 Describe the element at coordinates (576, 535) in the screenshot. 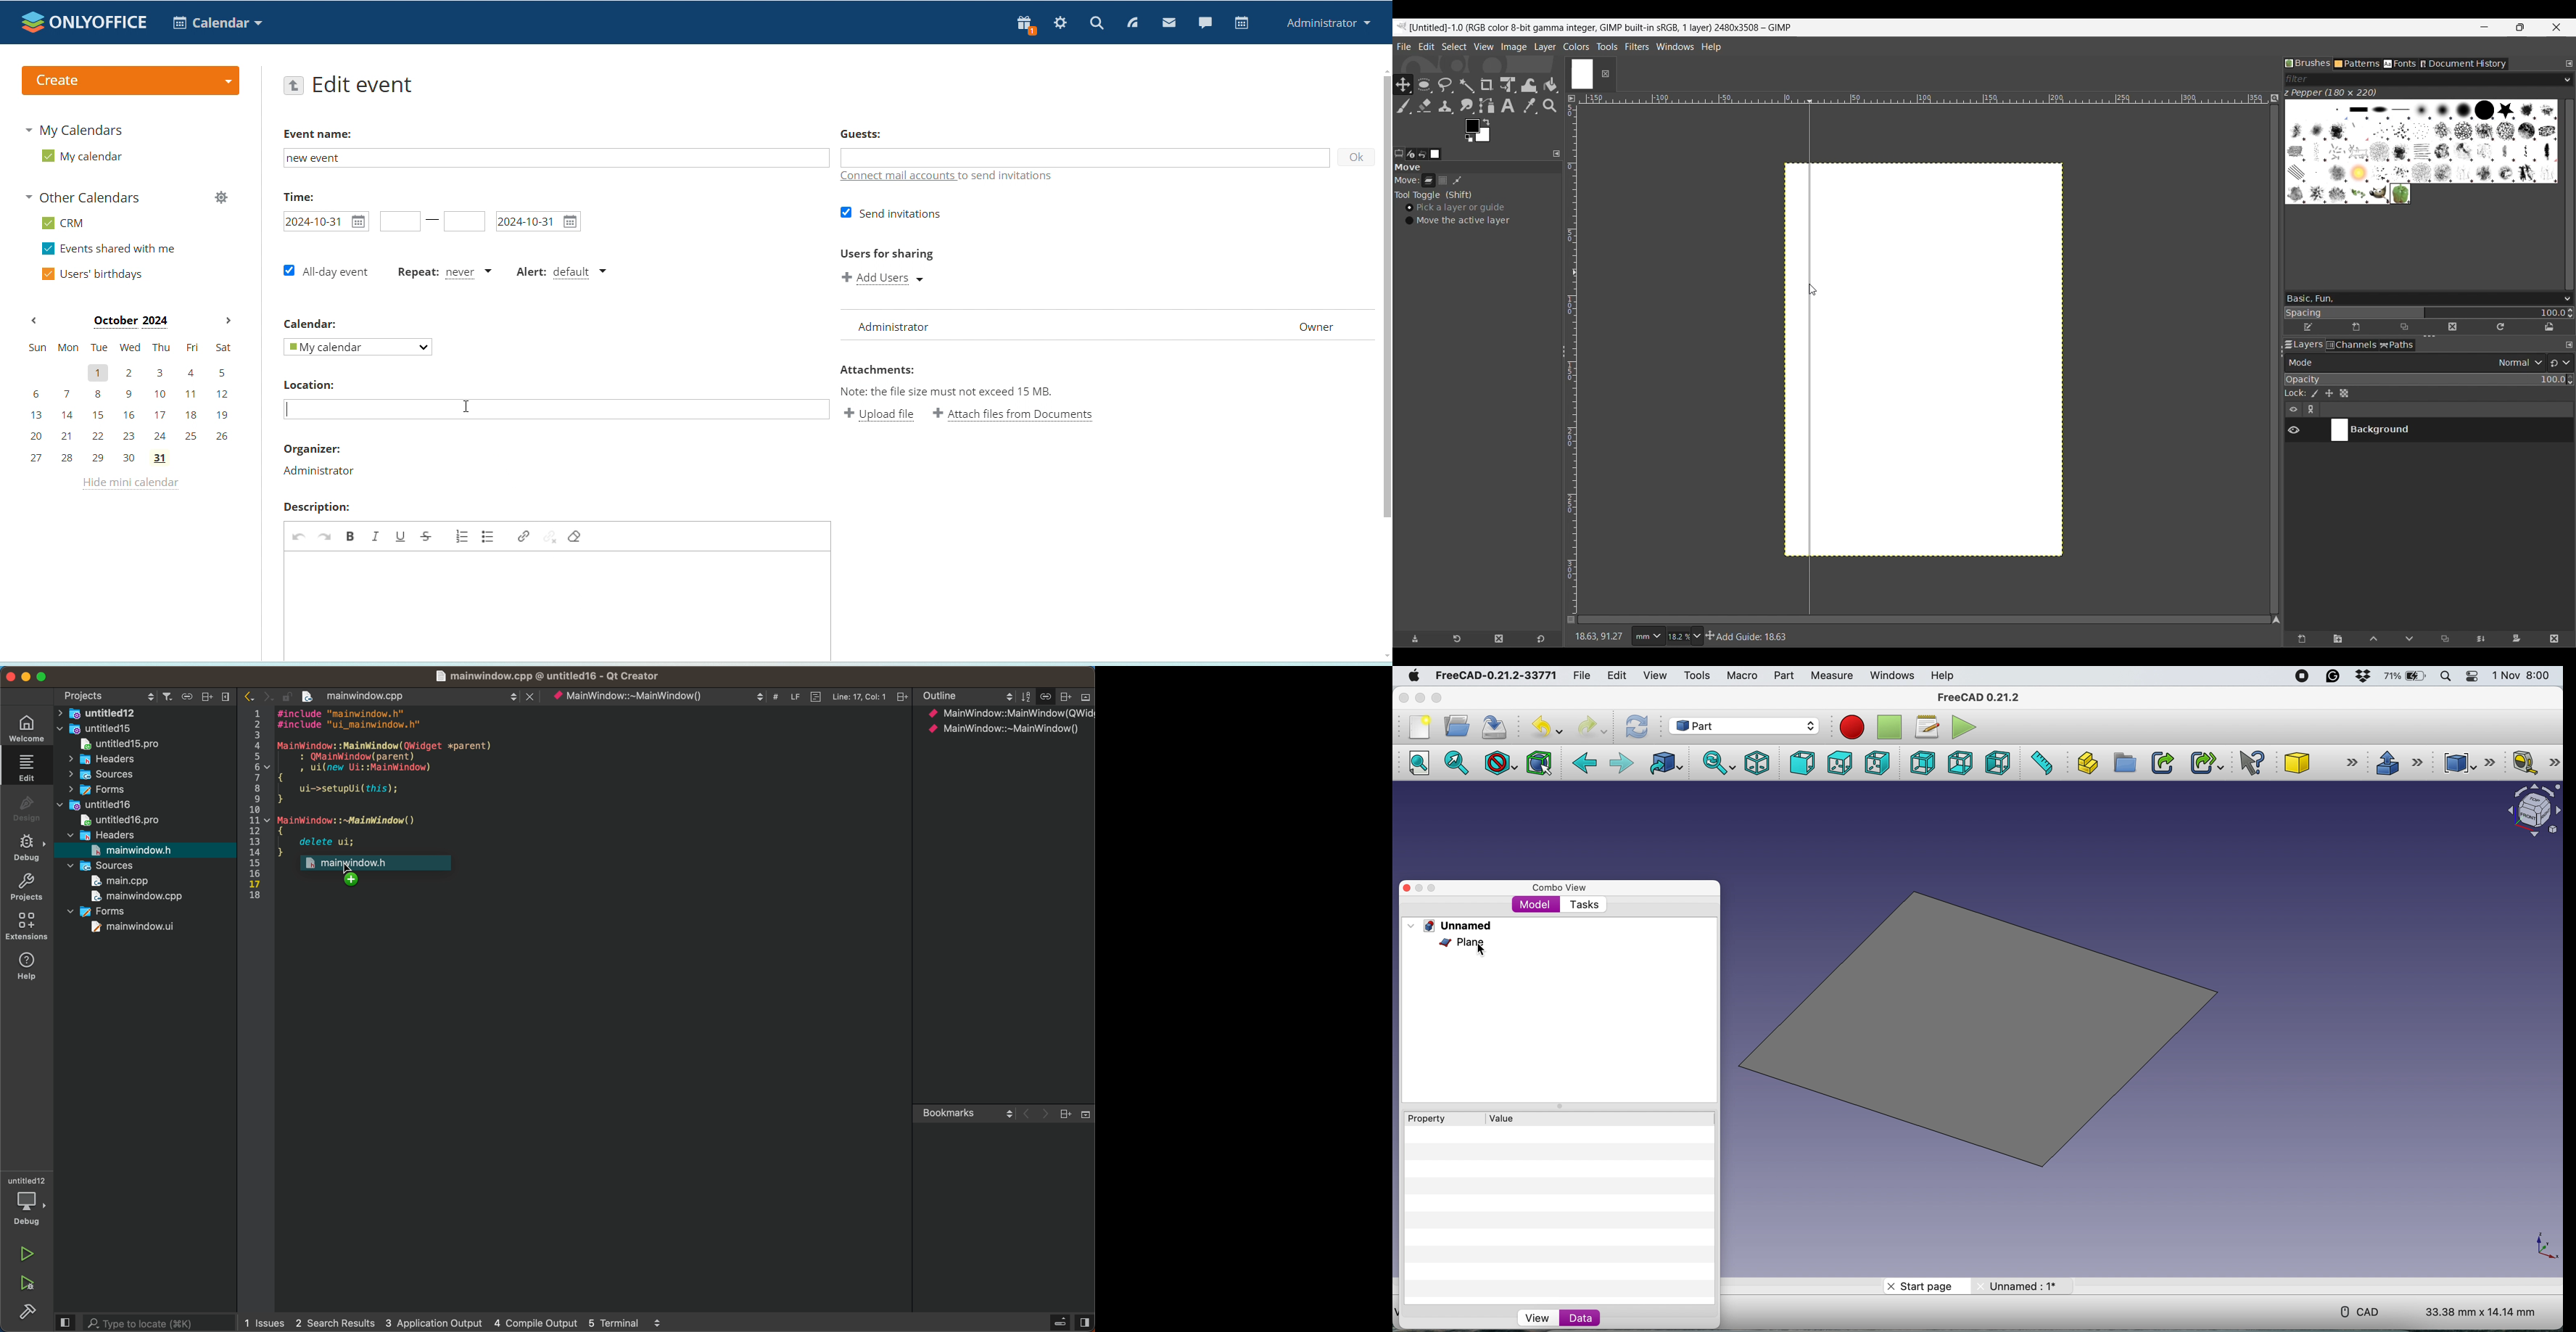

I see `remove format` at that location.